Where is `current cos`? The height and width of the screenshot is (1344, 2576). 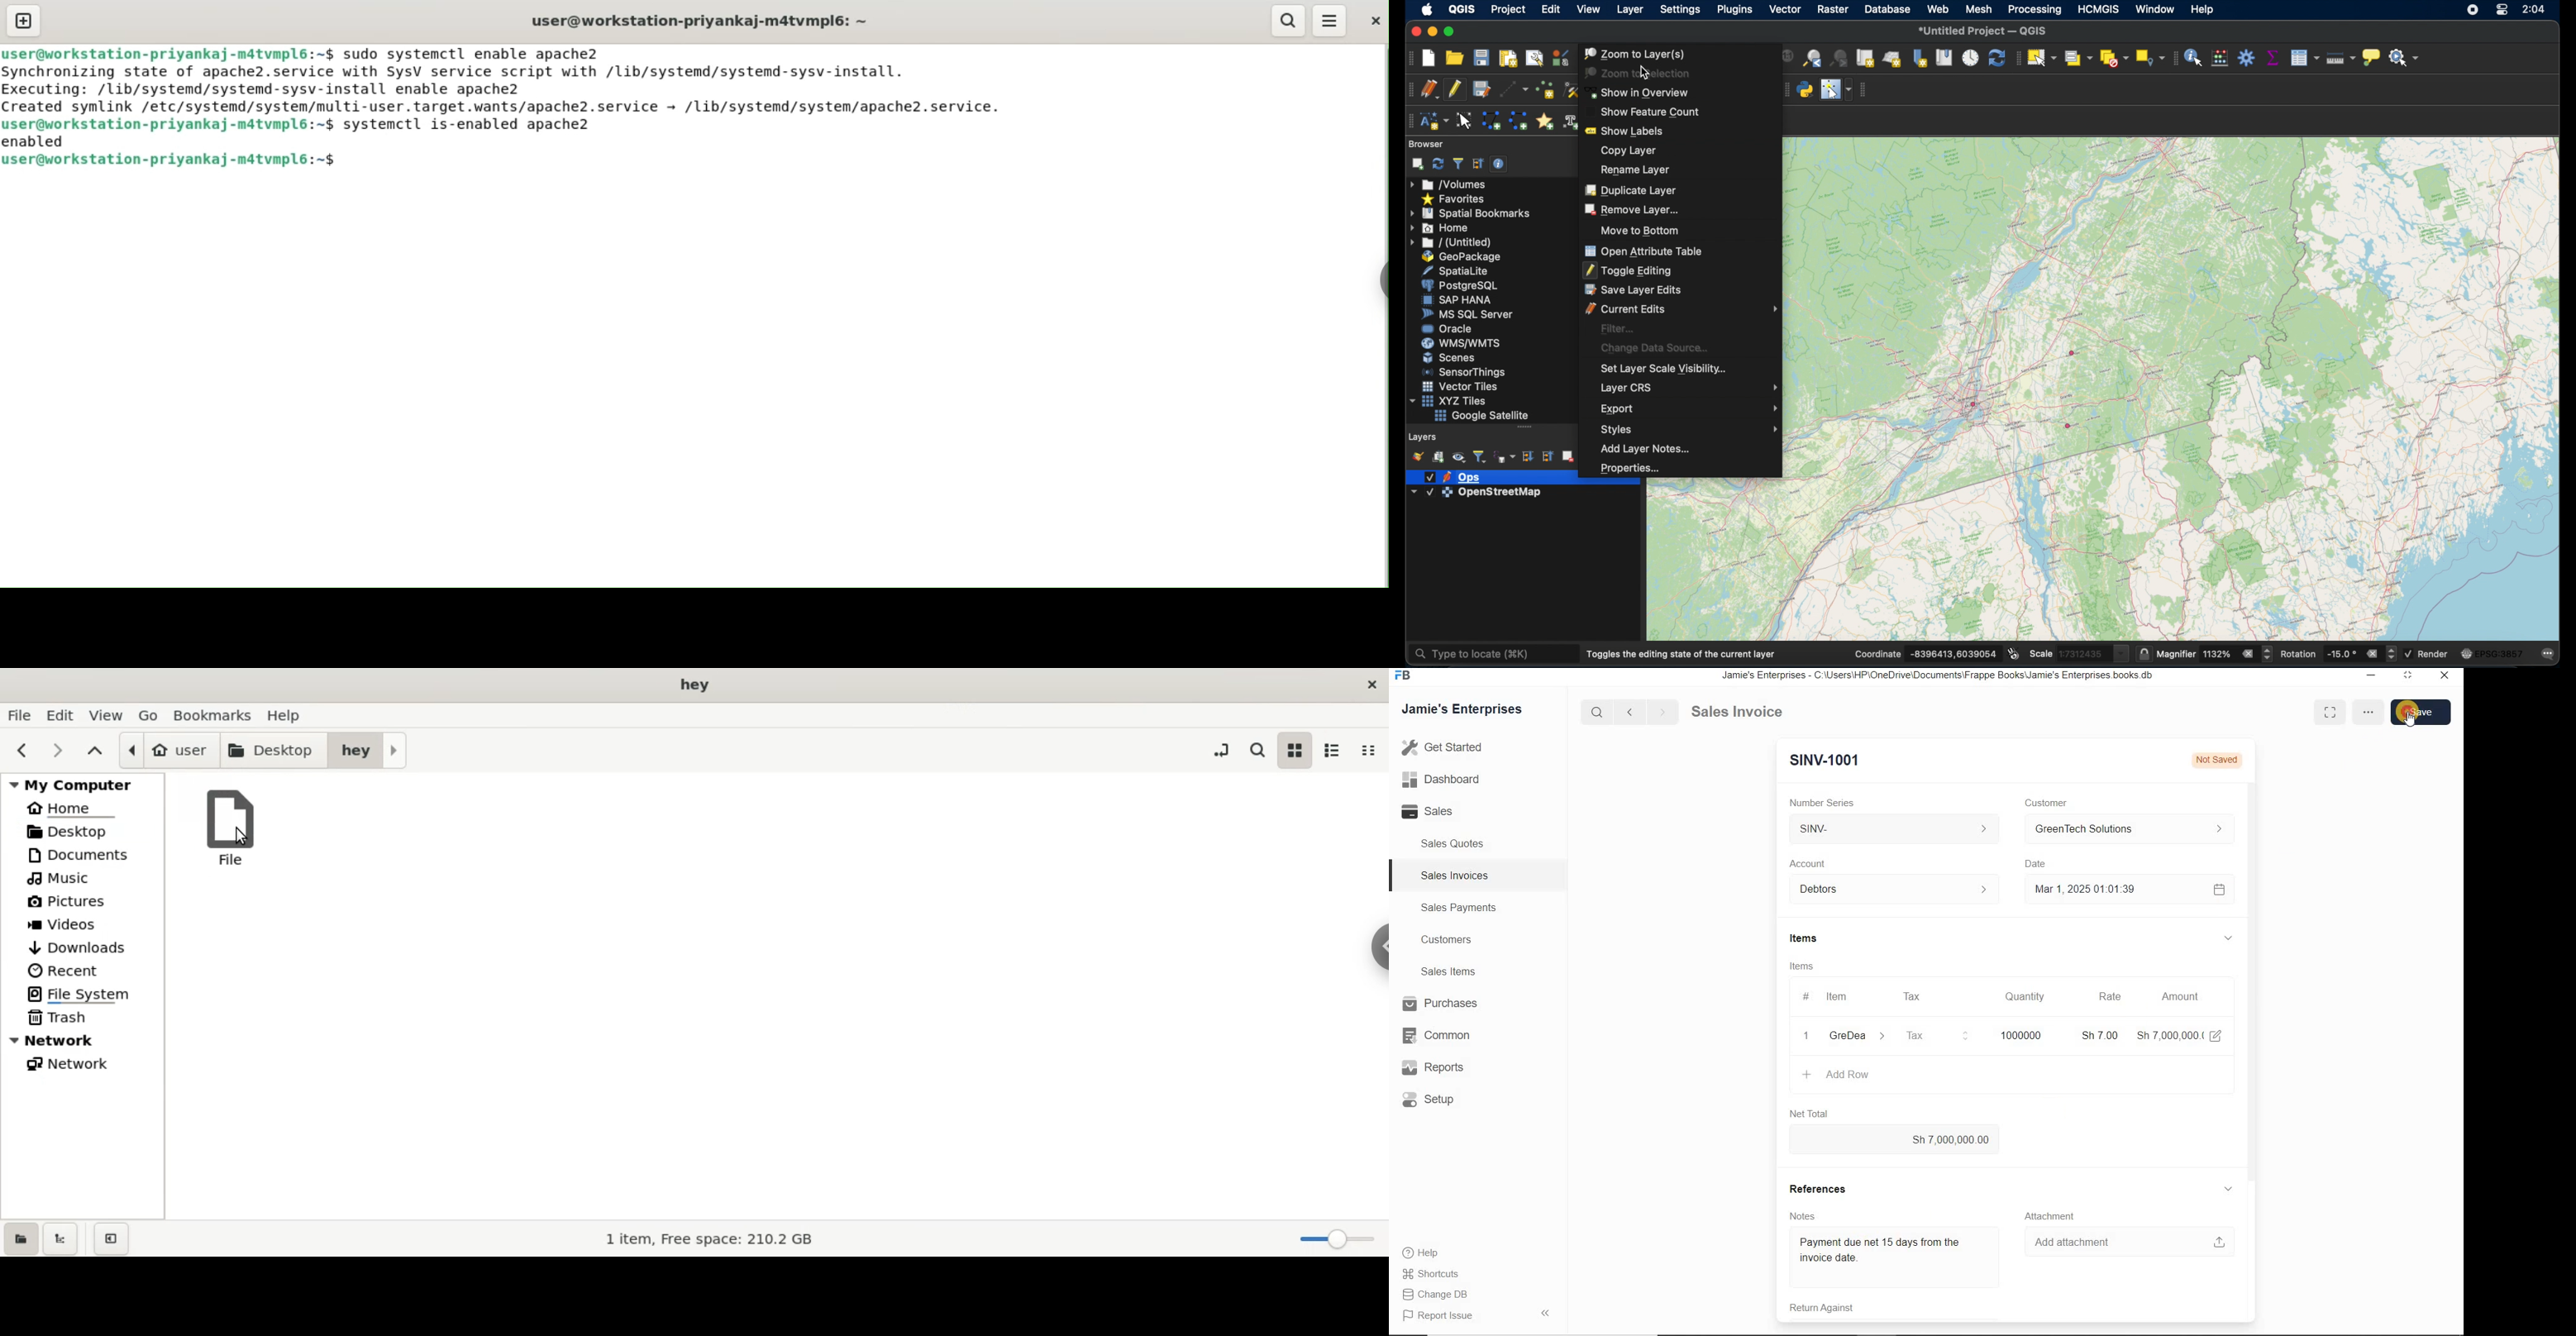 current cos is located at coordinates (2493, 653).